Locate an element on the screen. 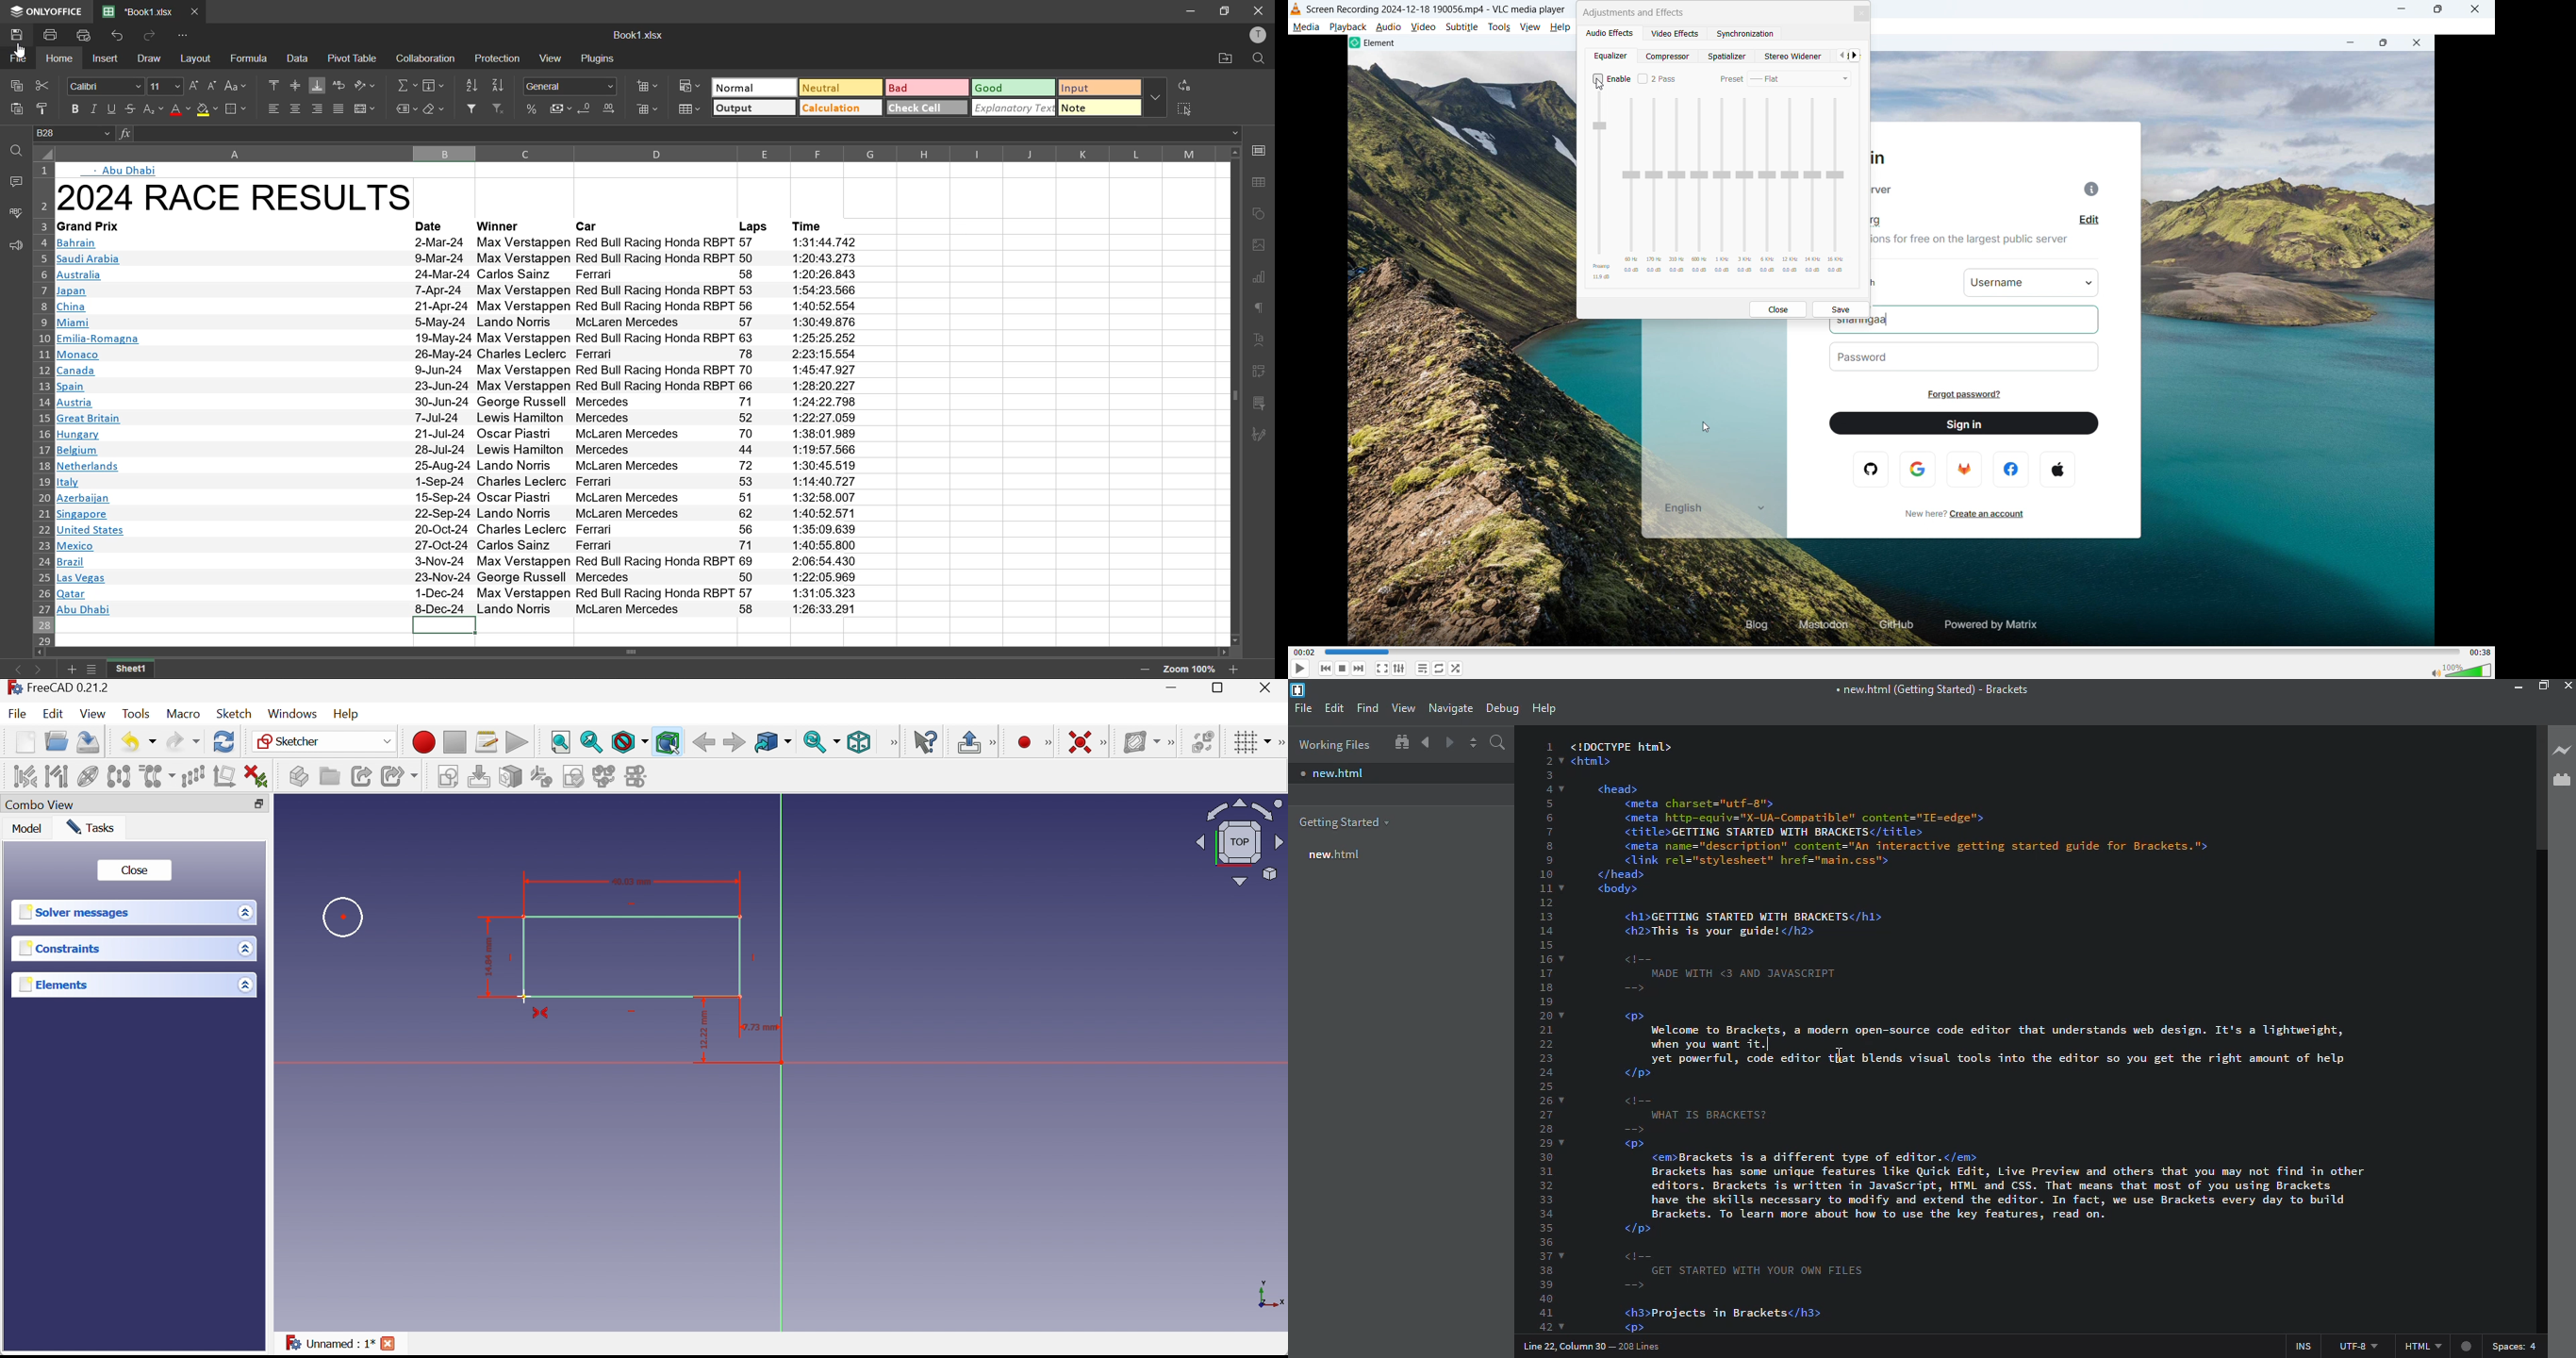 This screenshot has height=1372, width=2576. check cell is located at coordinates (929, 107).